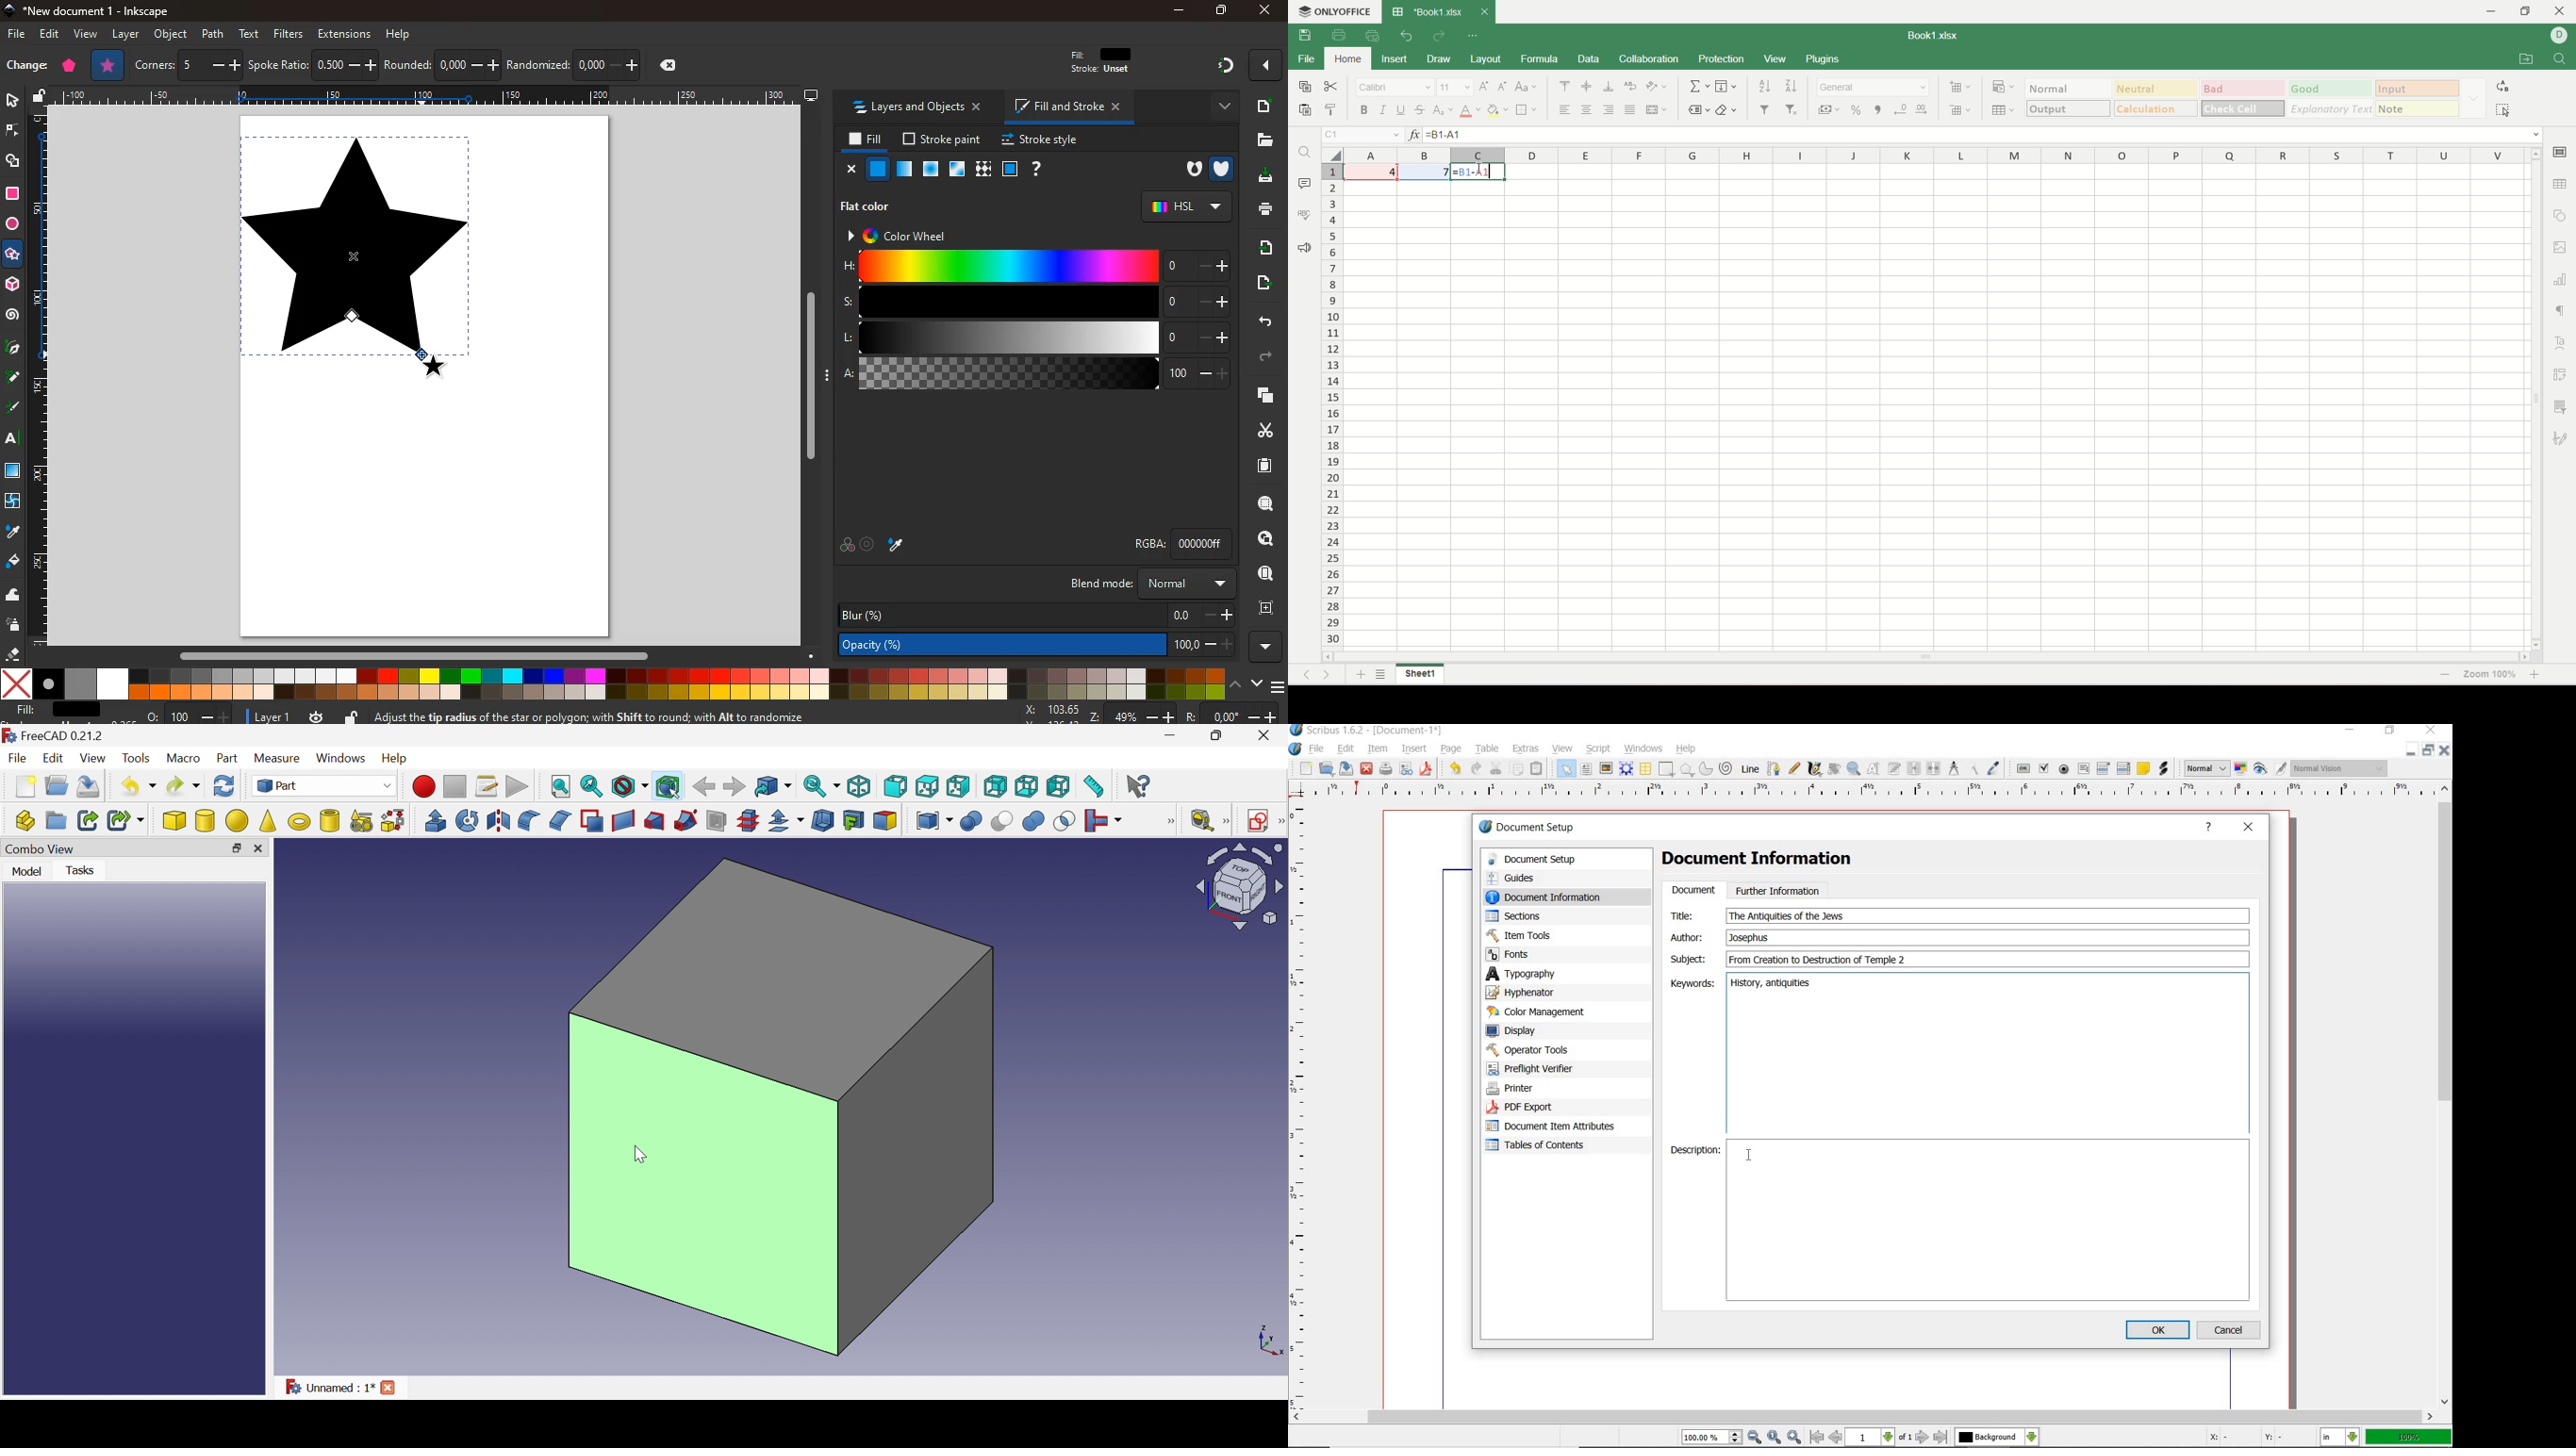 This screenshot has height=1456, width=2576. I want to click on twist, so click(14, 502).